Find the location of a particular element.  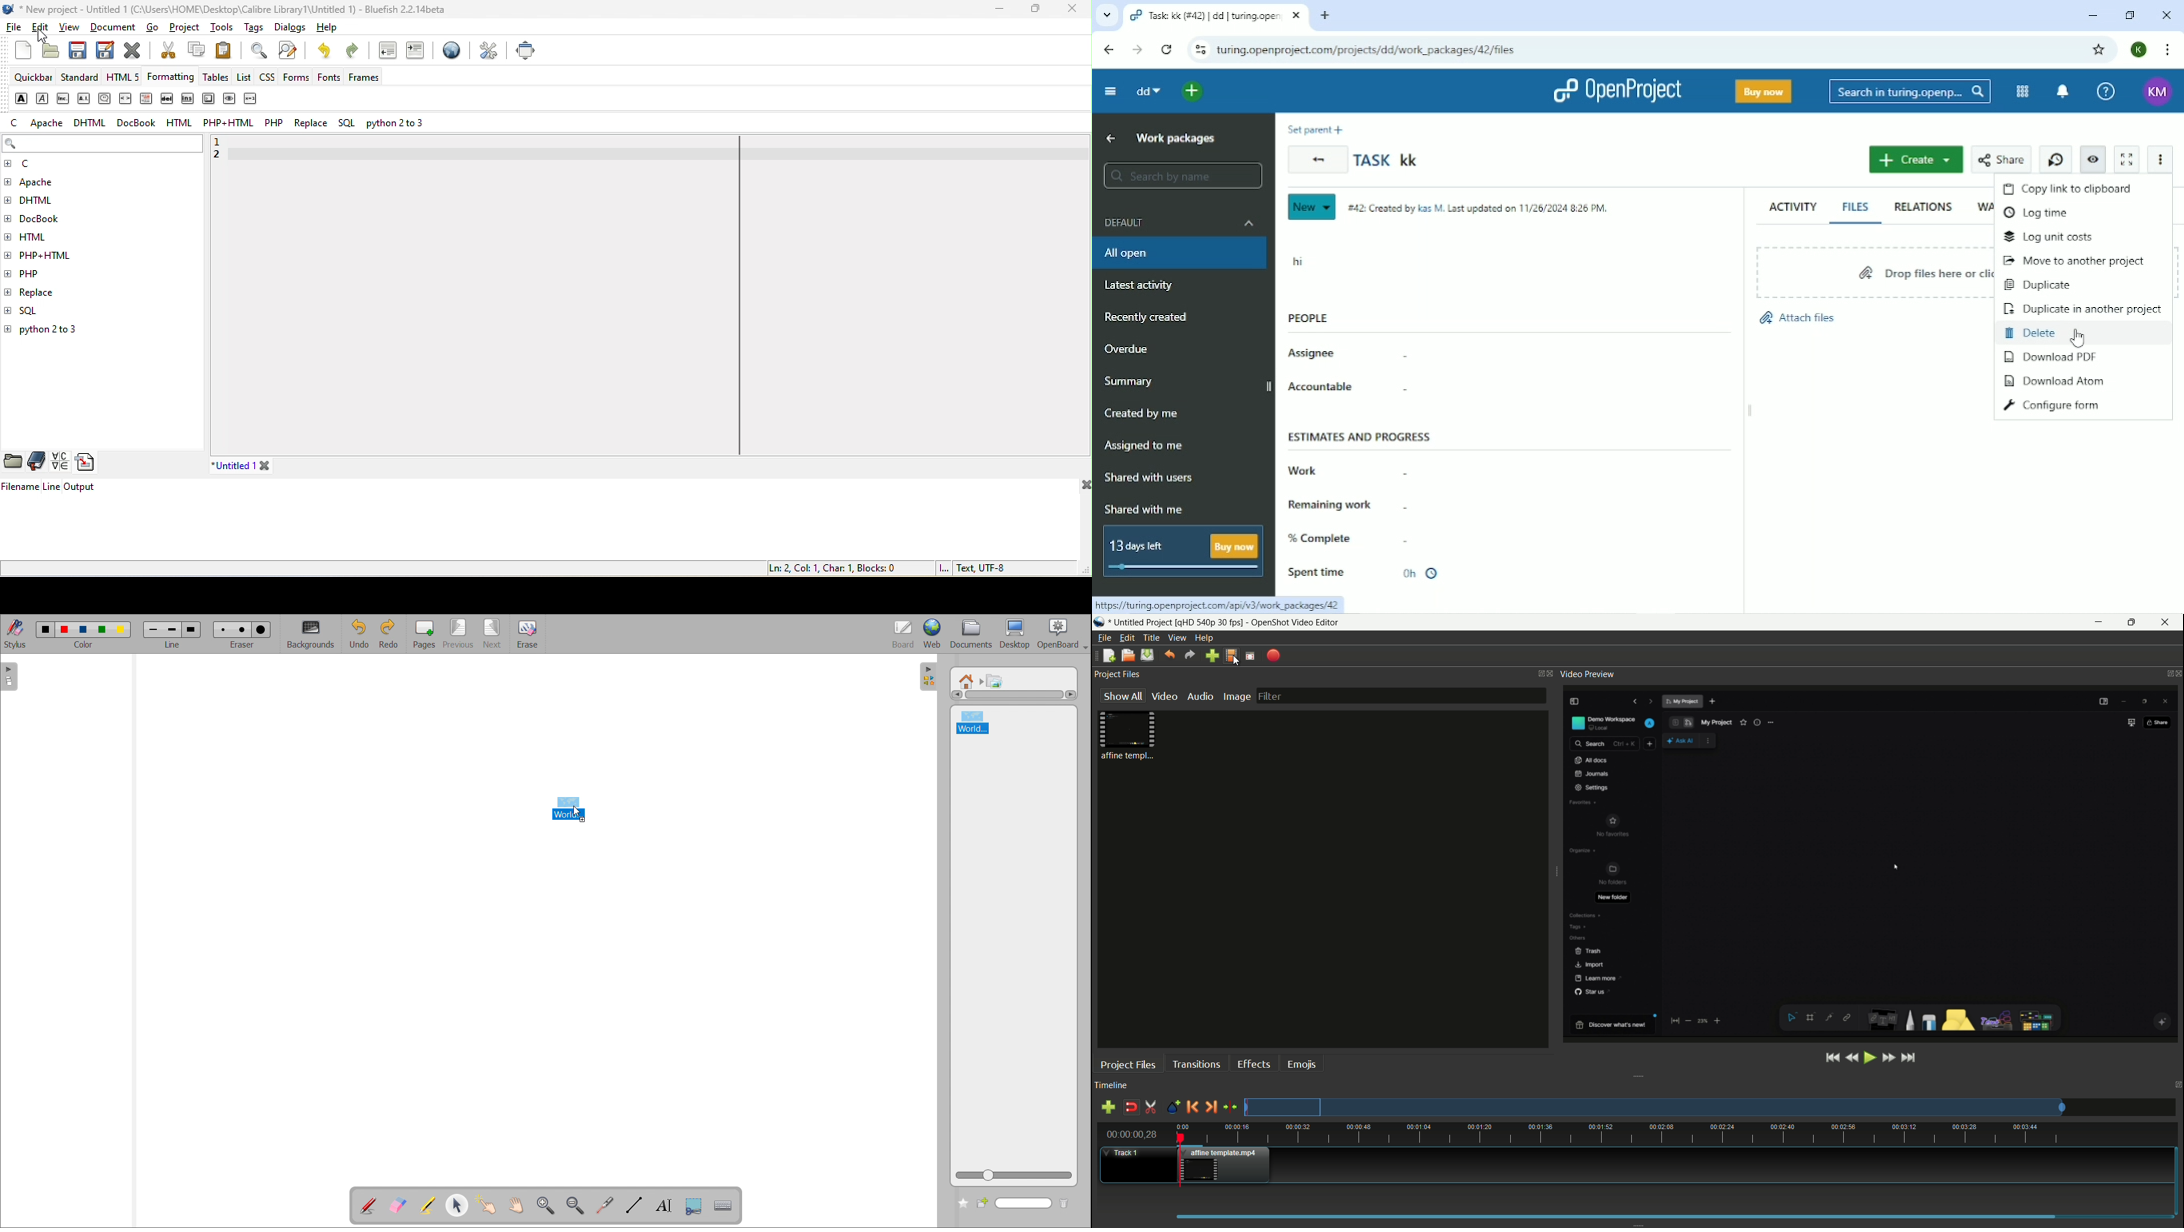

delete is located at coordinates (168, 98).